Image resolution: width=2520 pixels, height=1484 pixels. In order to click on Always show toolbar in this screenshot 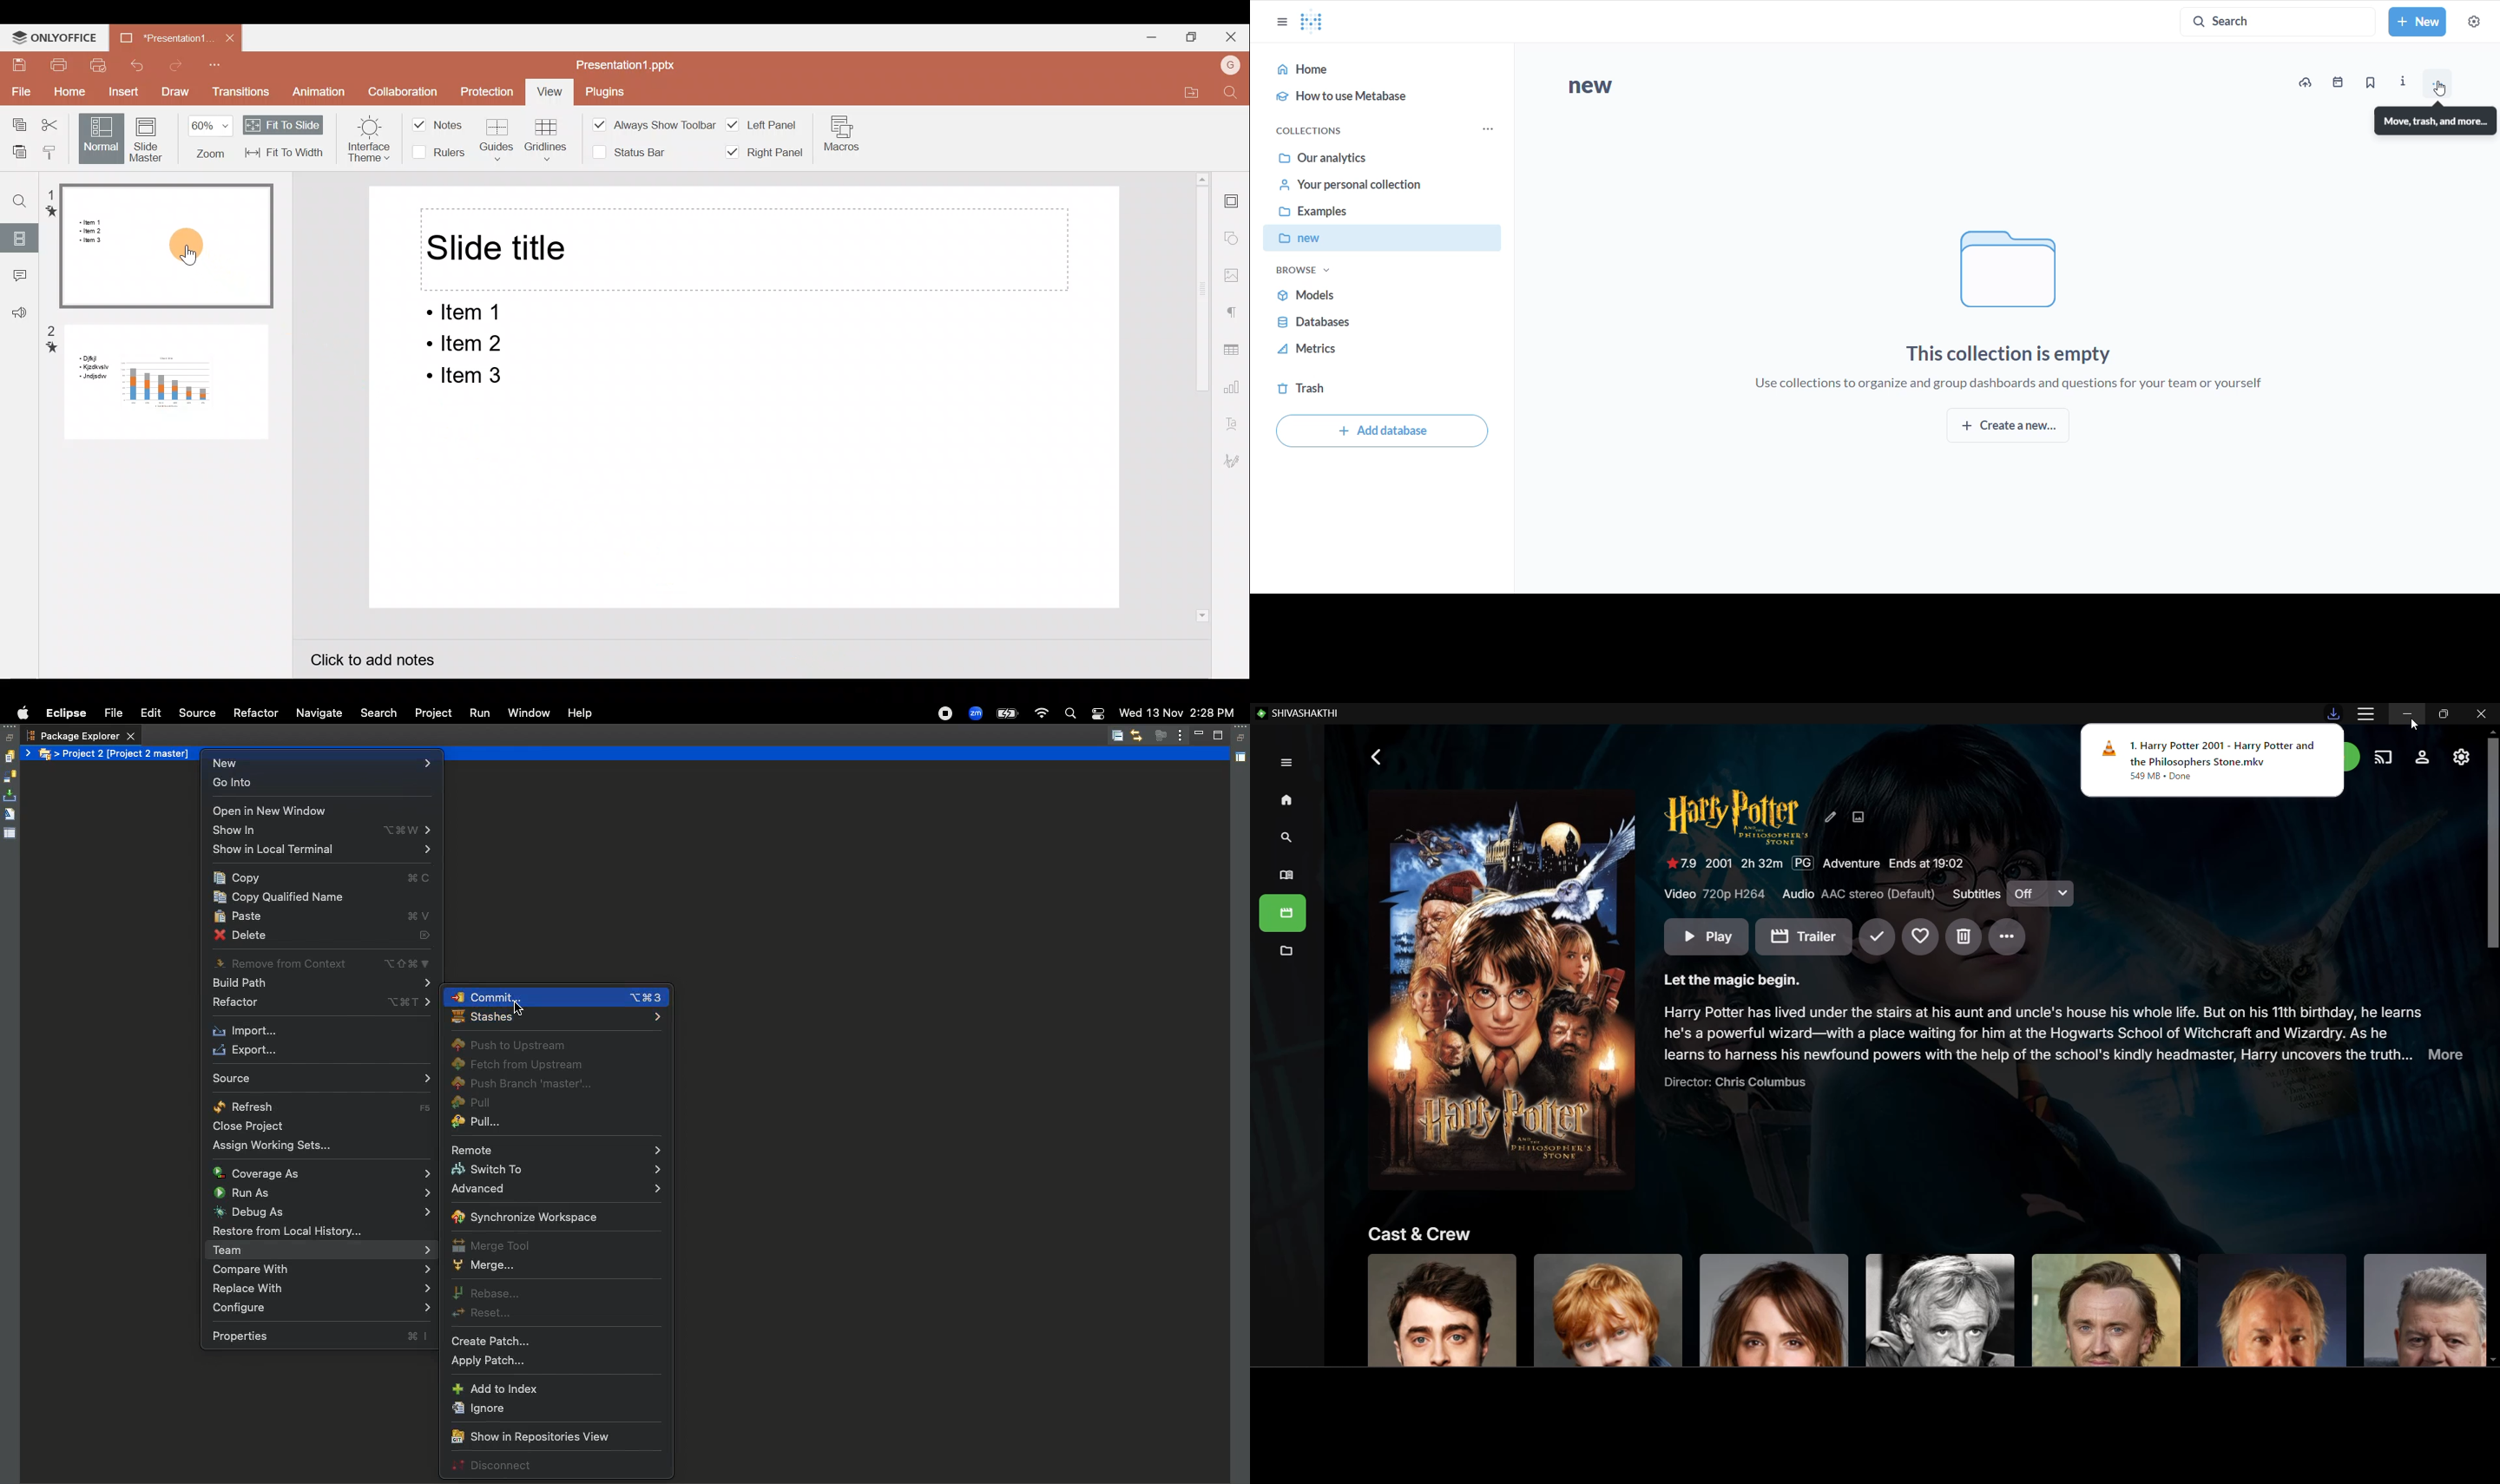, I will do `click(655, 125)`.